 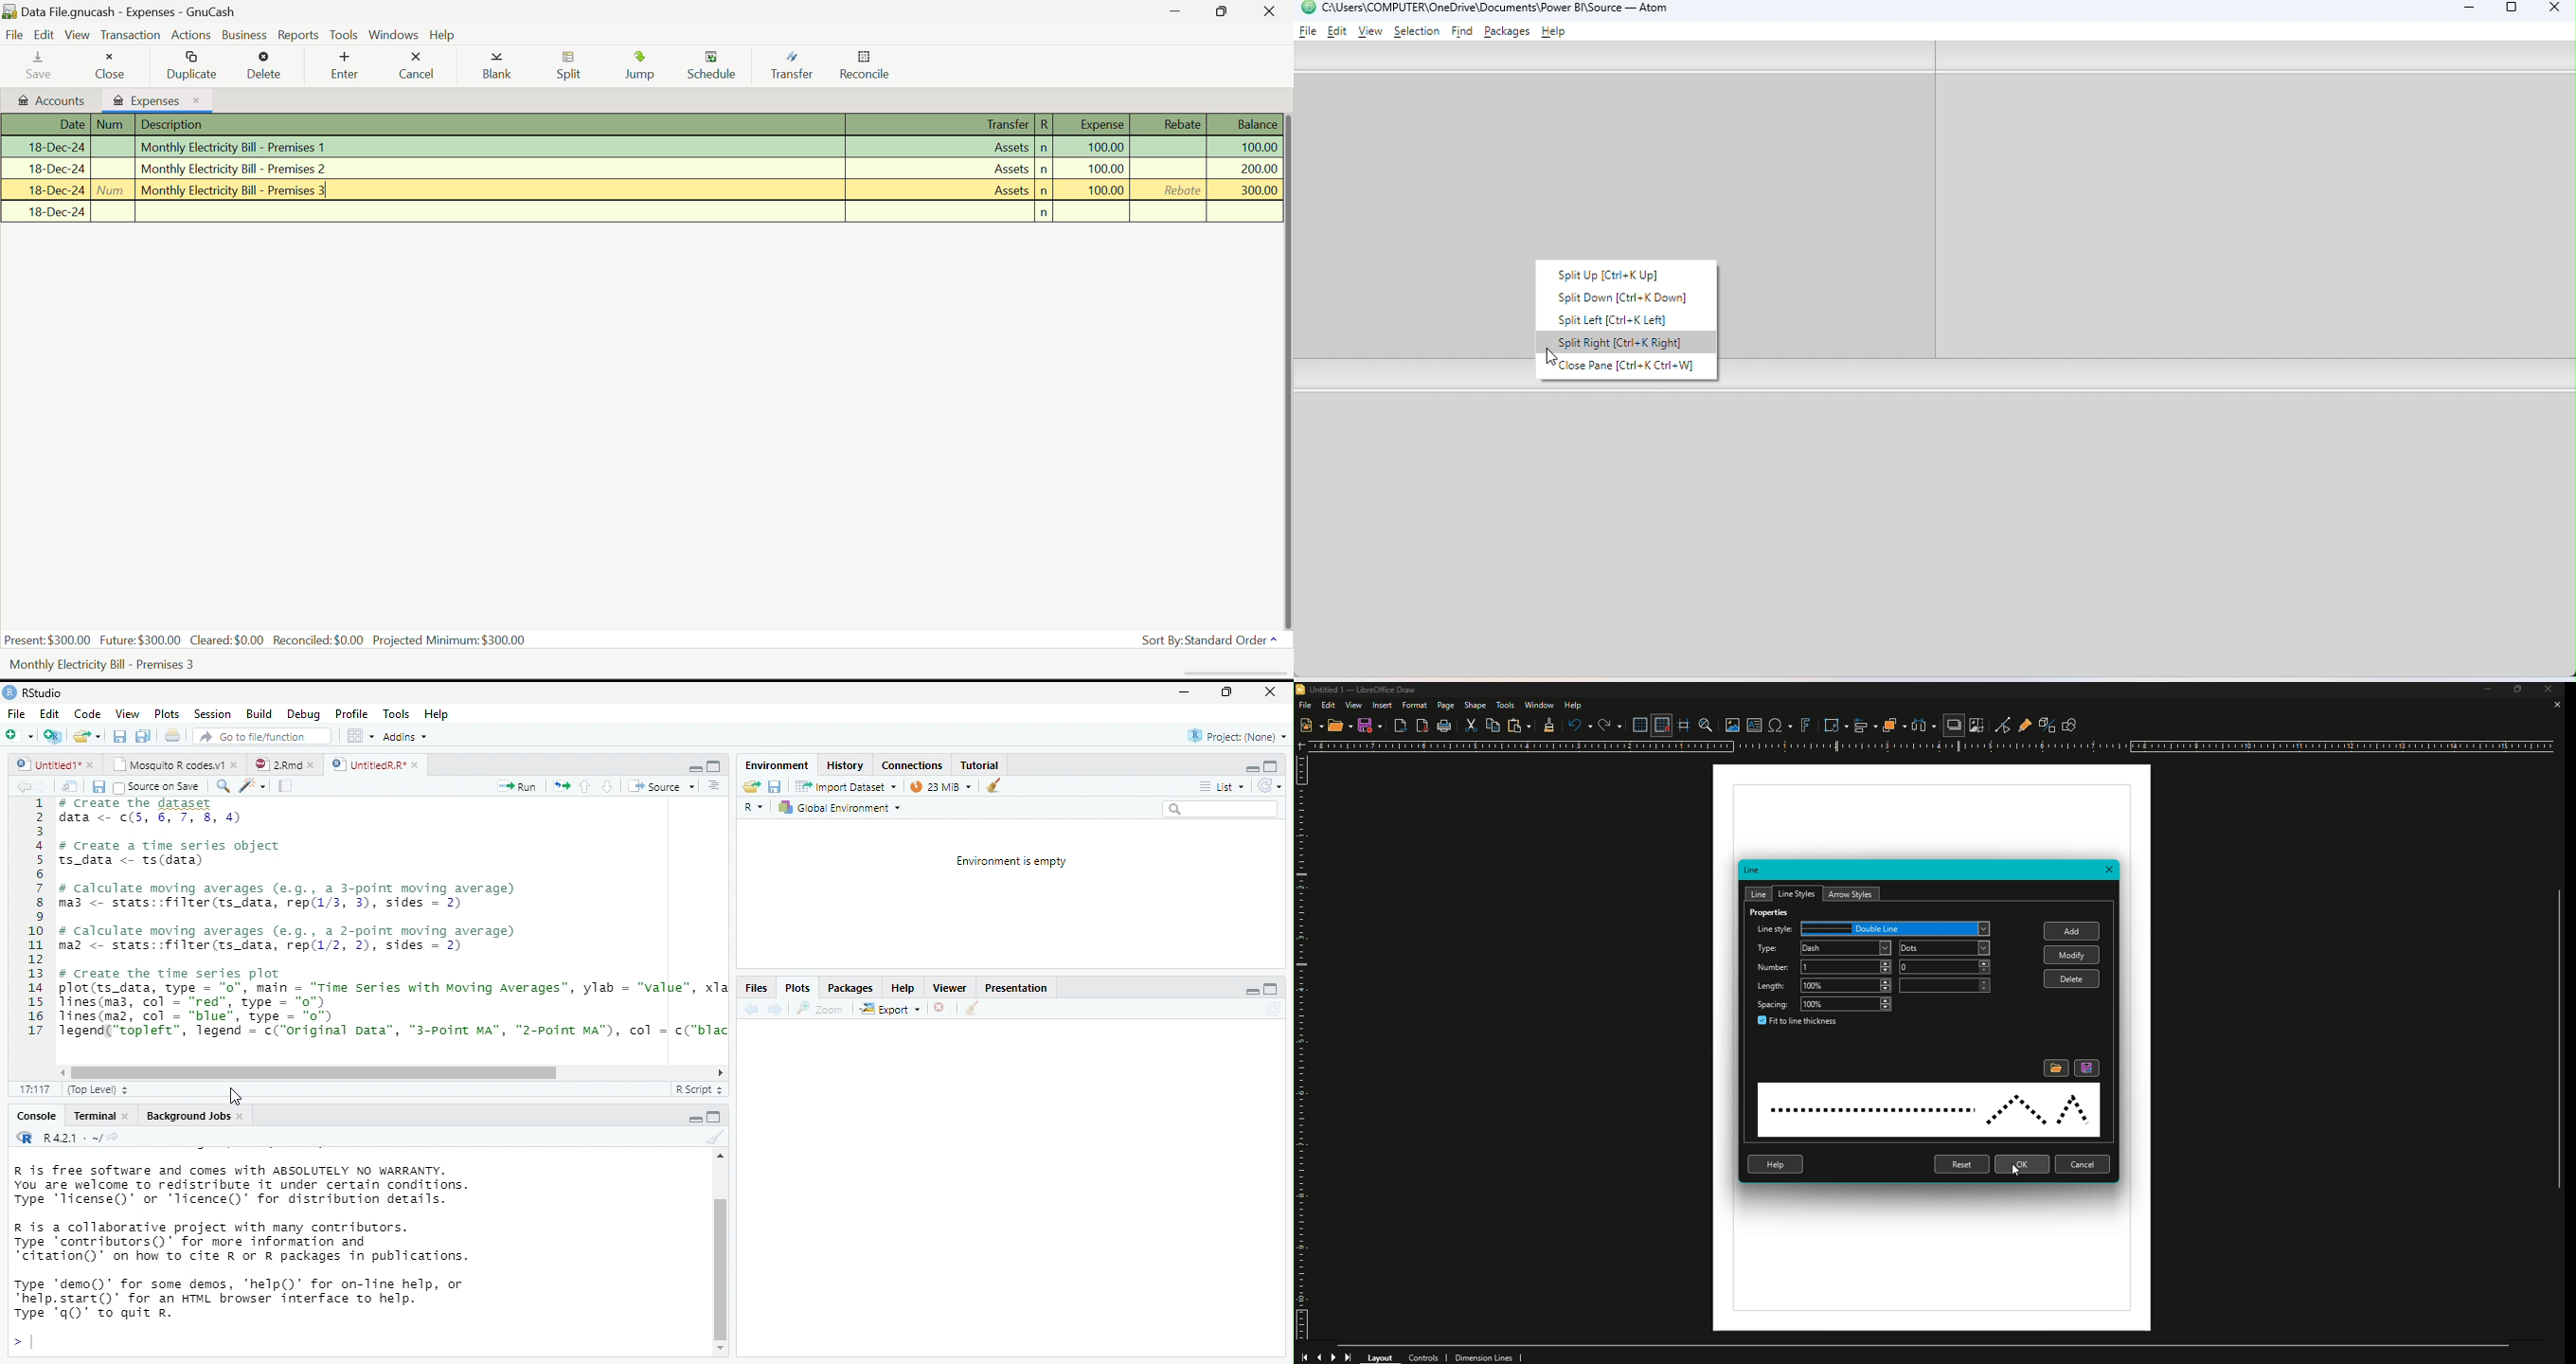 What do you see at coordinates (2085, 1165) in the screenshot?
I see `Cancel` at bounding box center [2085, 1165].